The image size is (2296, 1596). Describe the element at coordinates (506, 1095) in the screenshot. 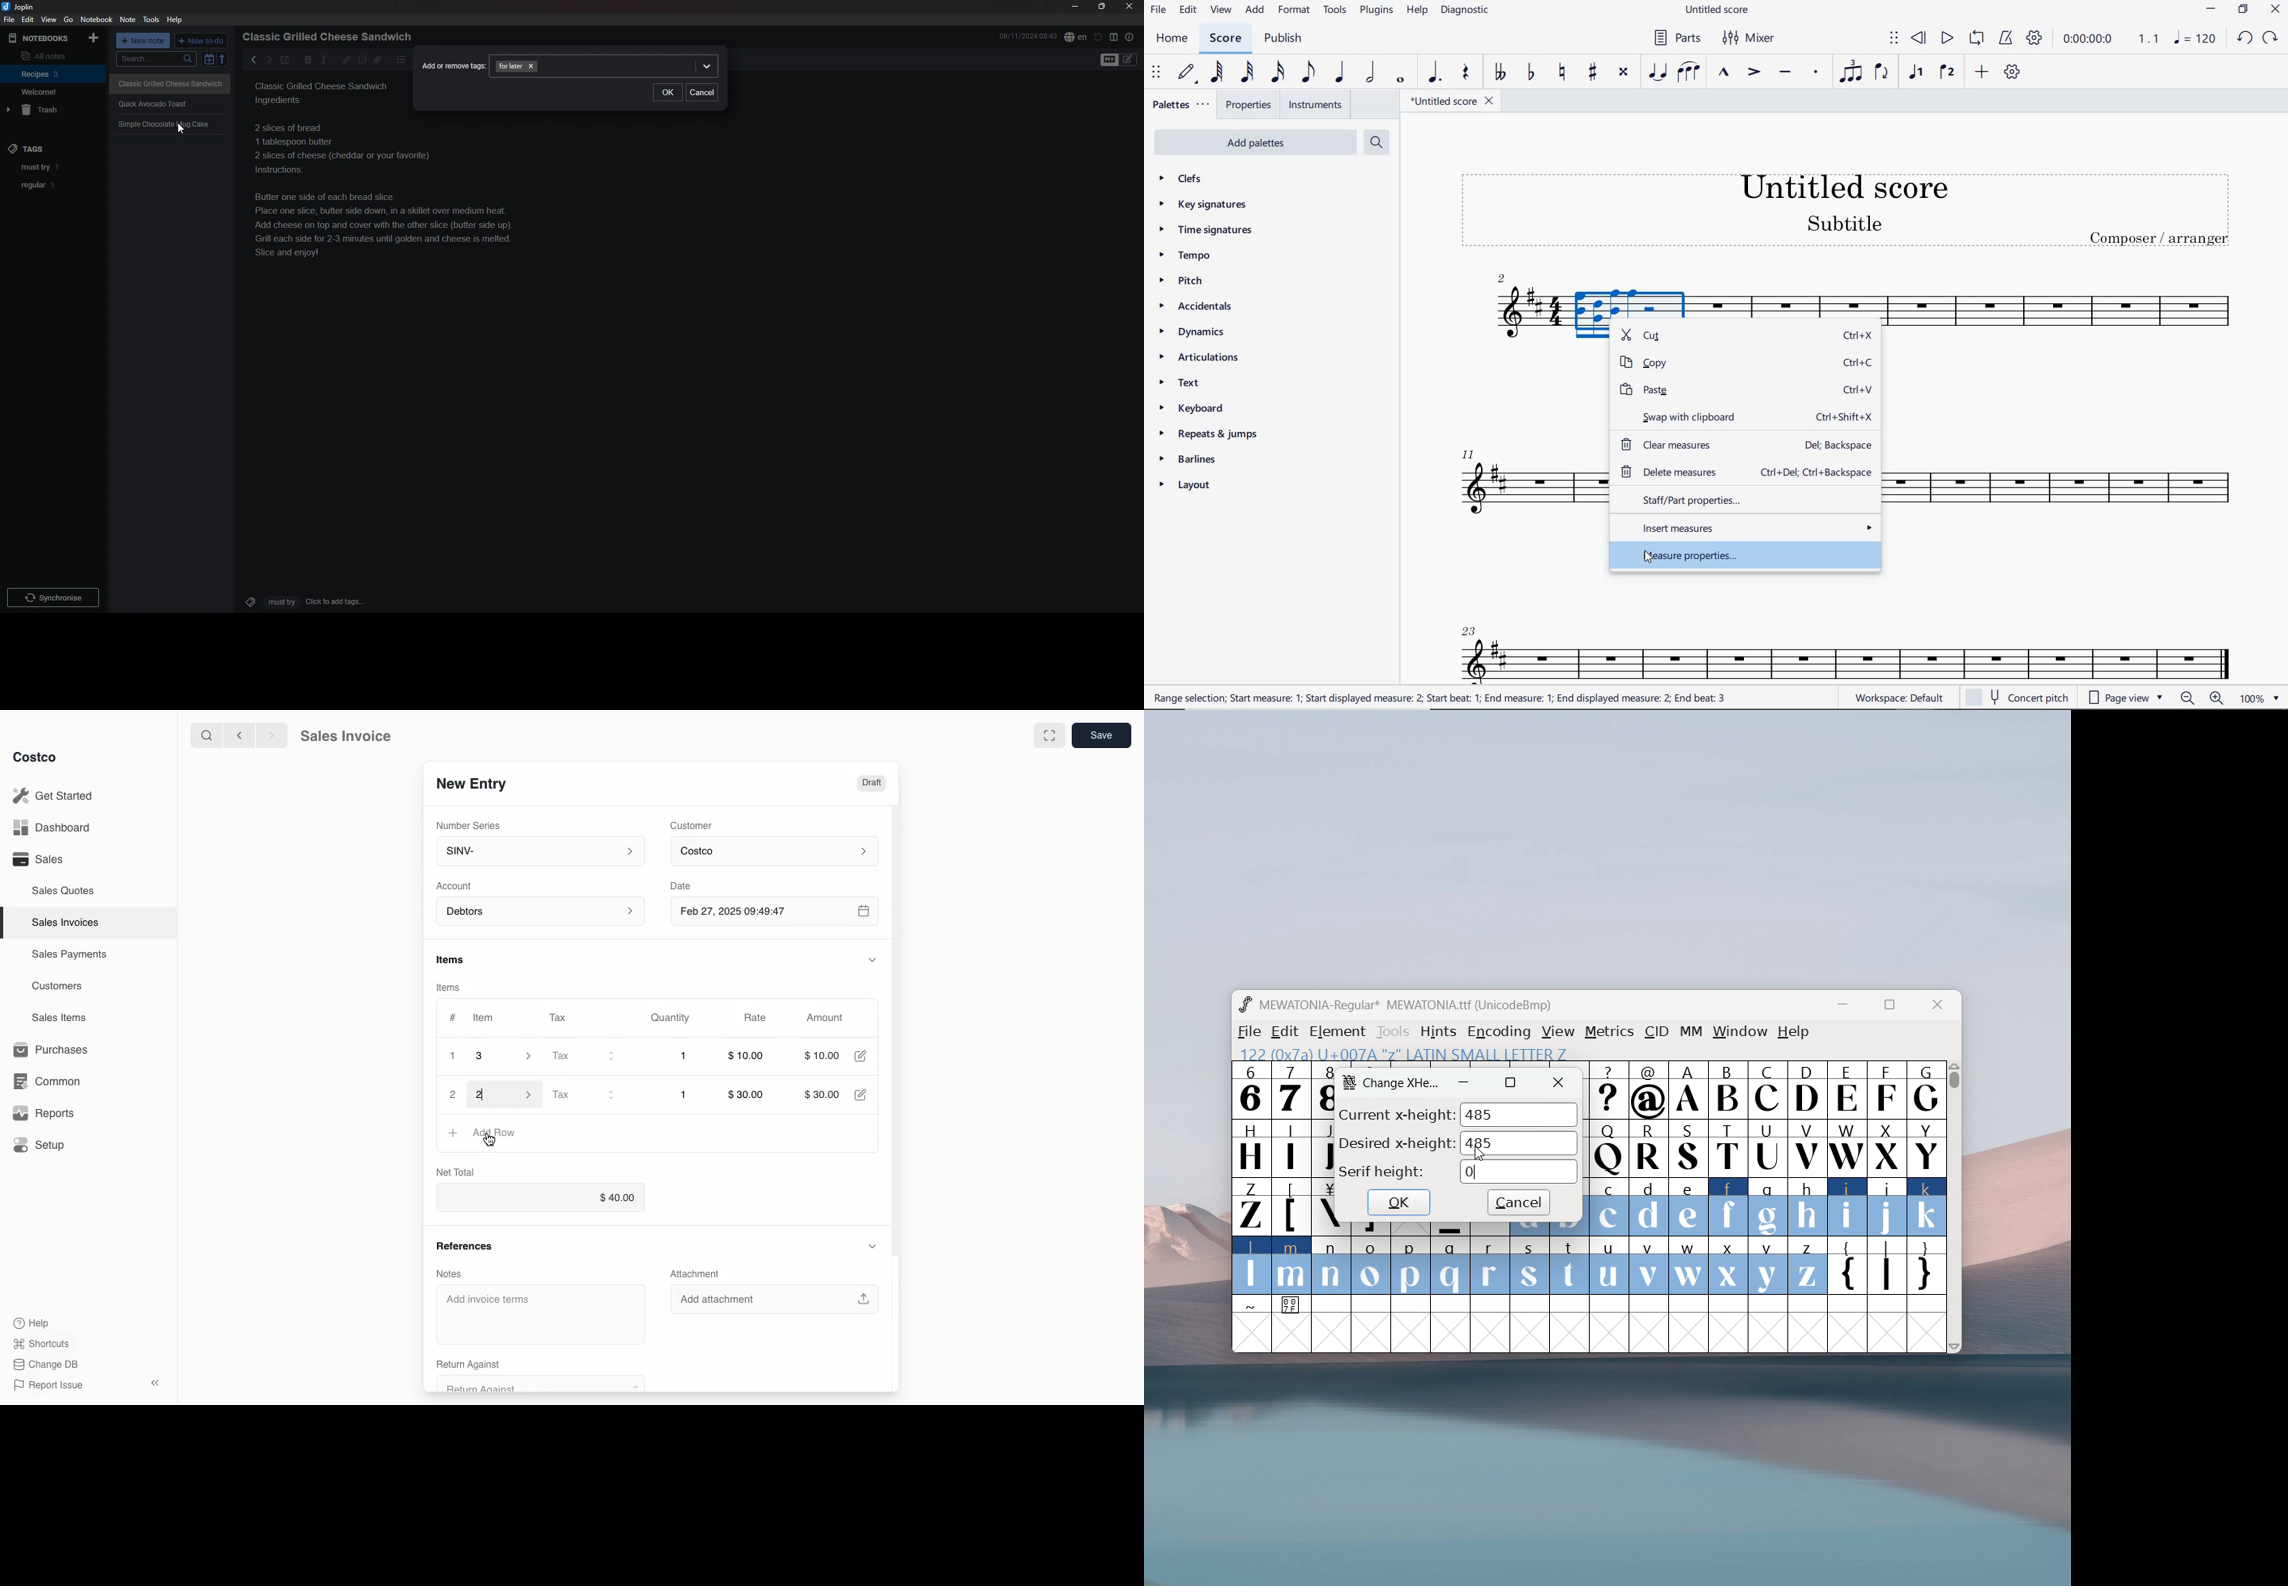

I see `2` at that location.